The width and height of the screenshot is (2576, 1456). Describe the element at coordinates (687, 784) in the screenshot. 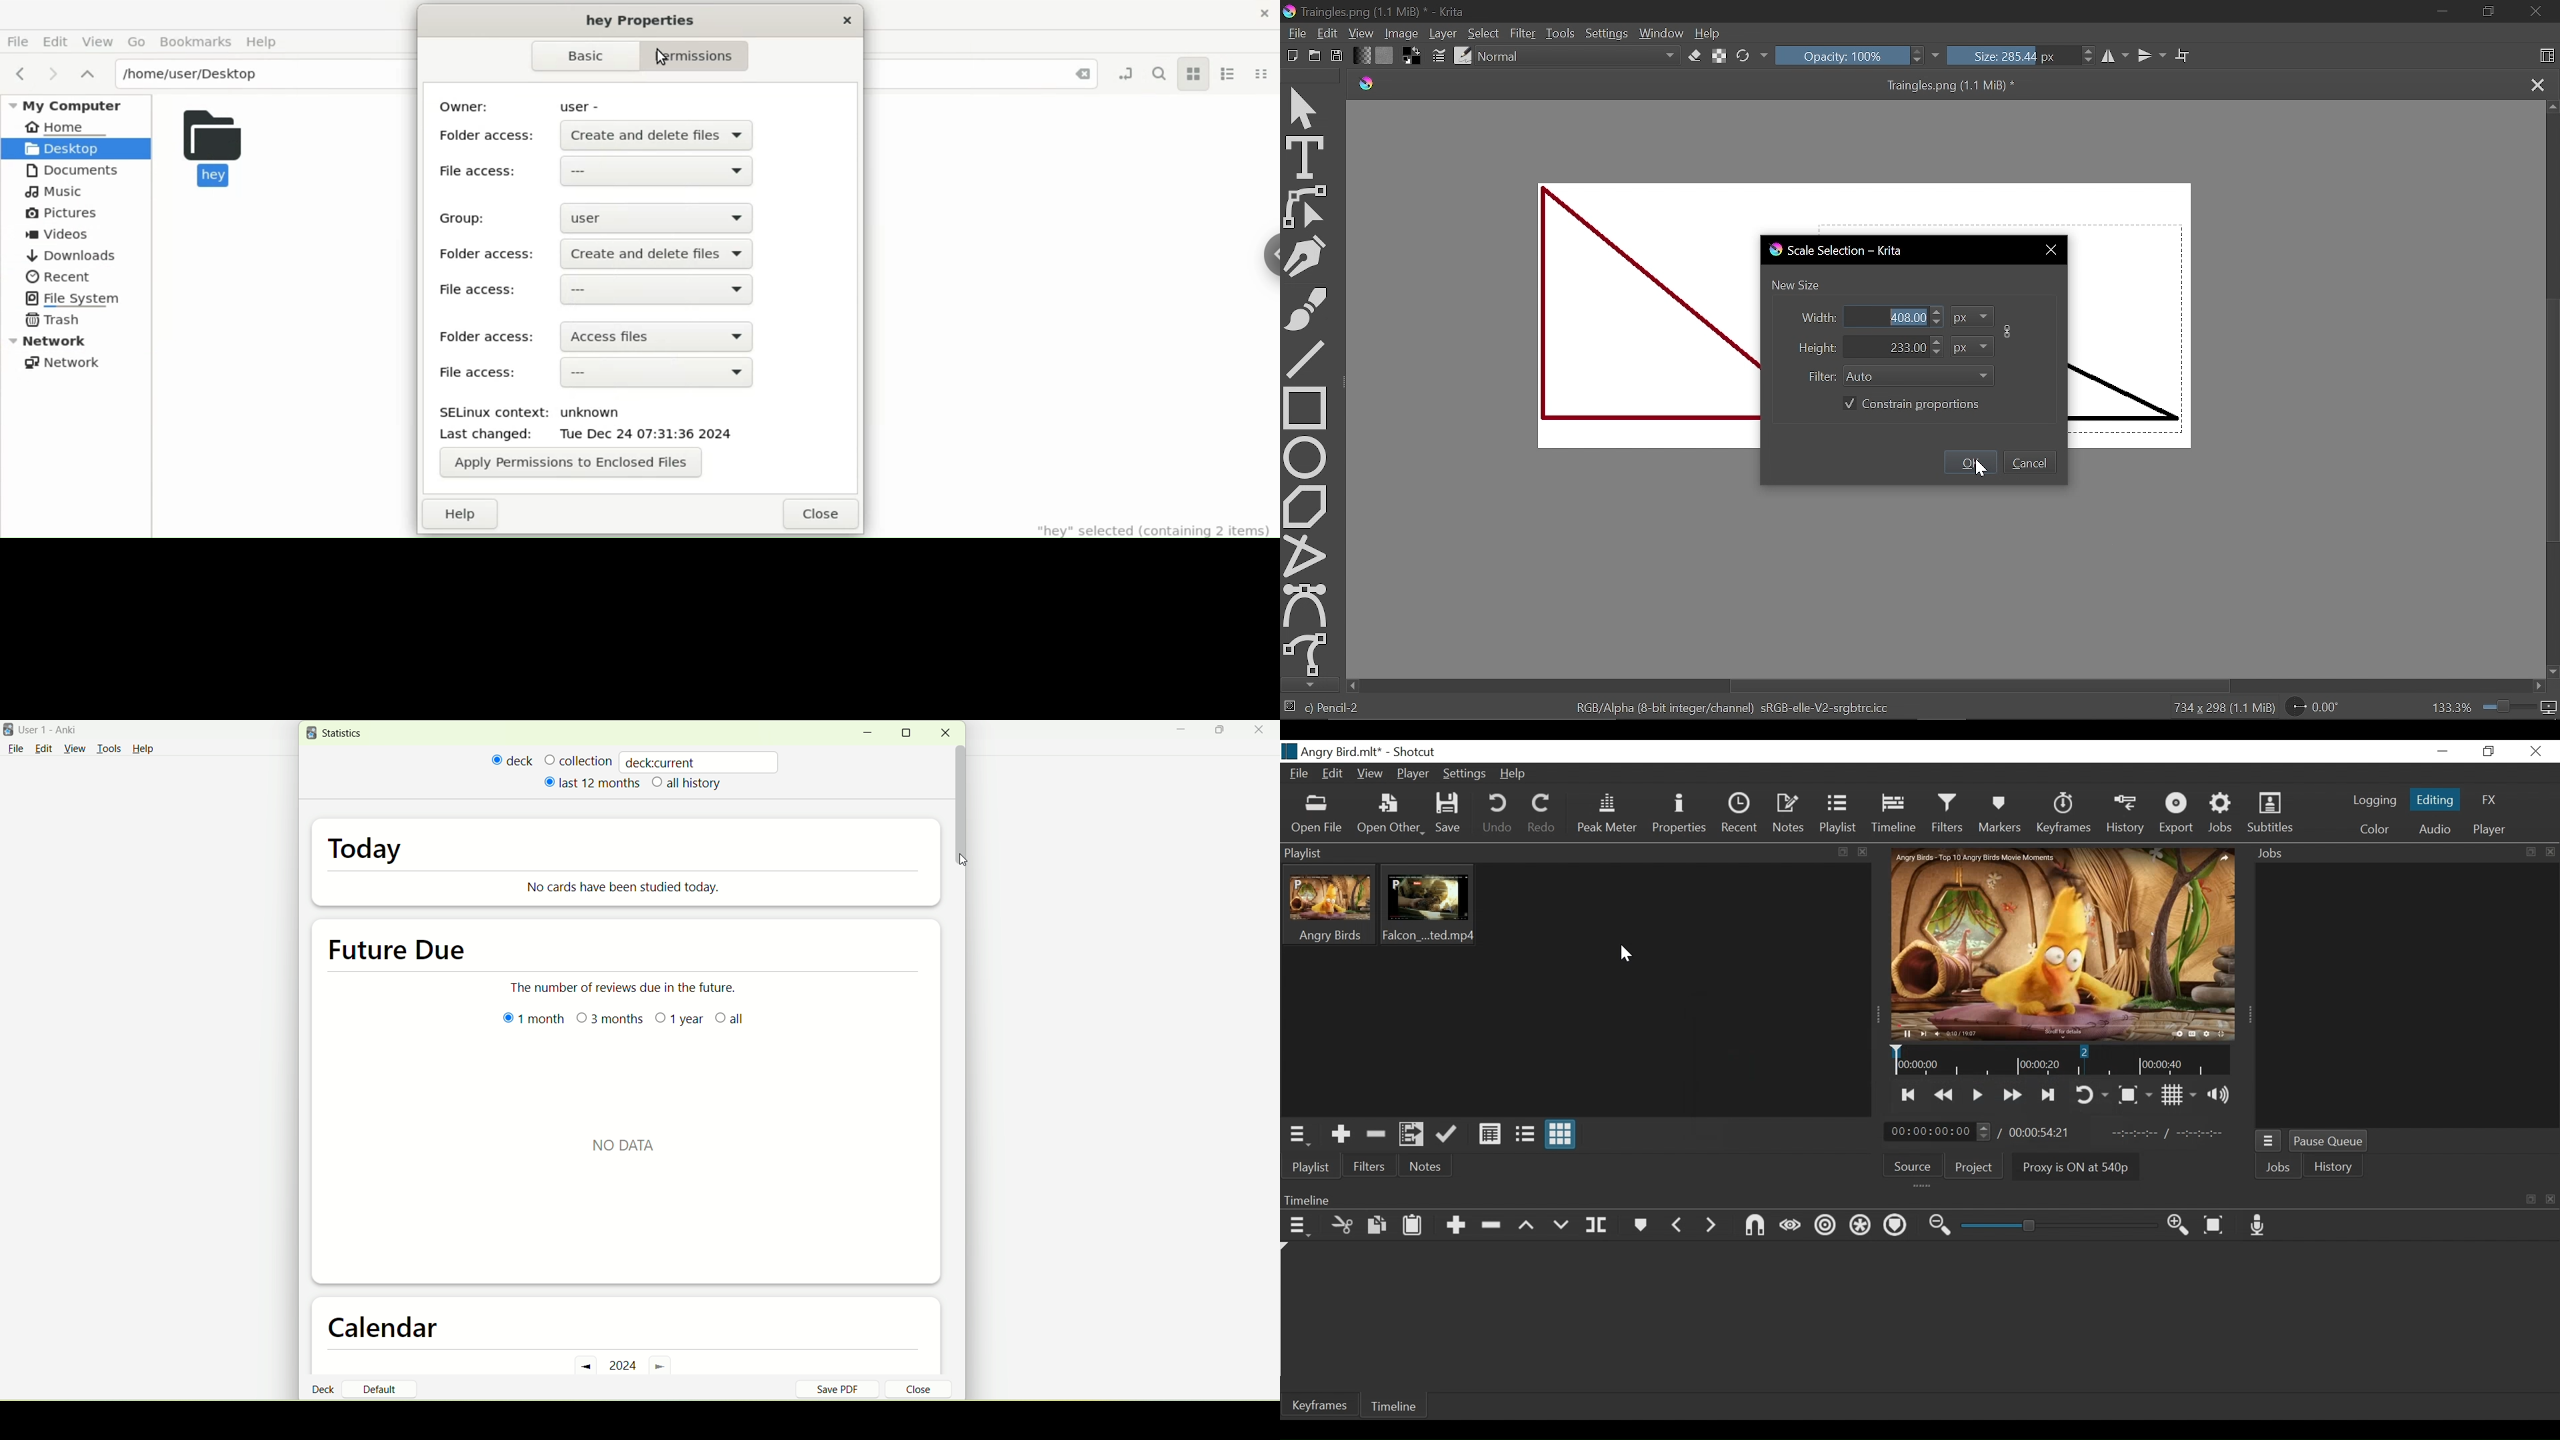

I see `all history` at that location.